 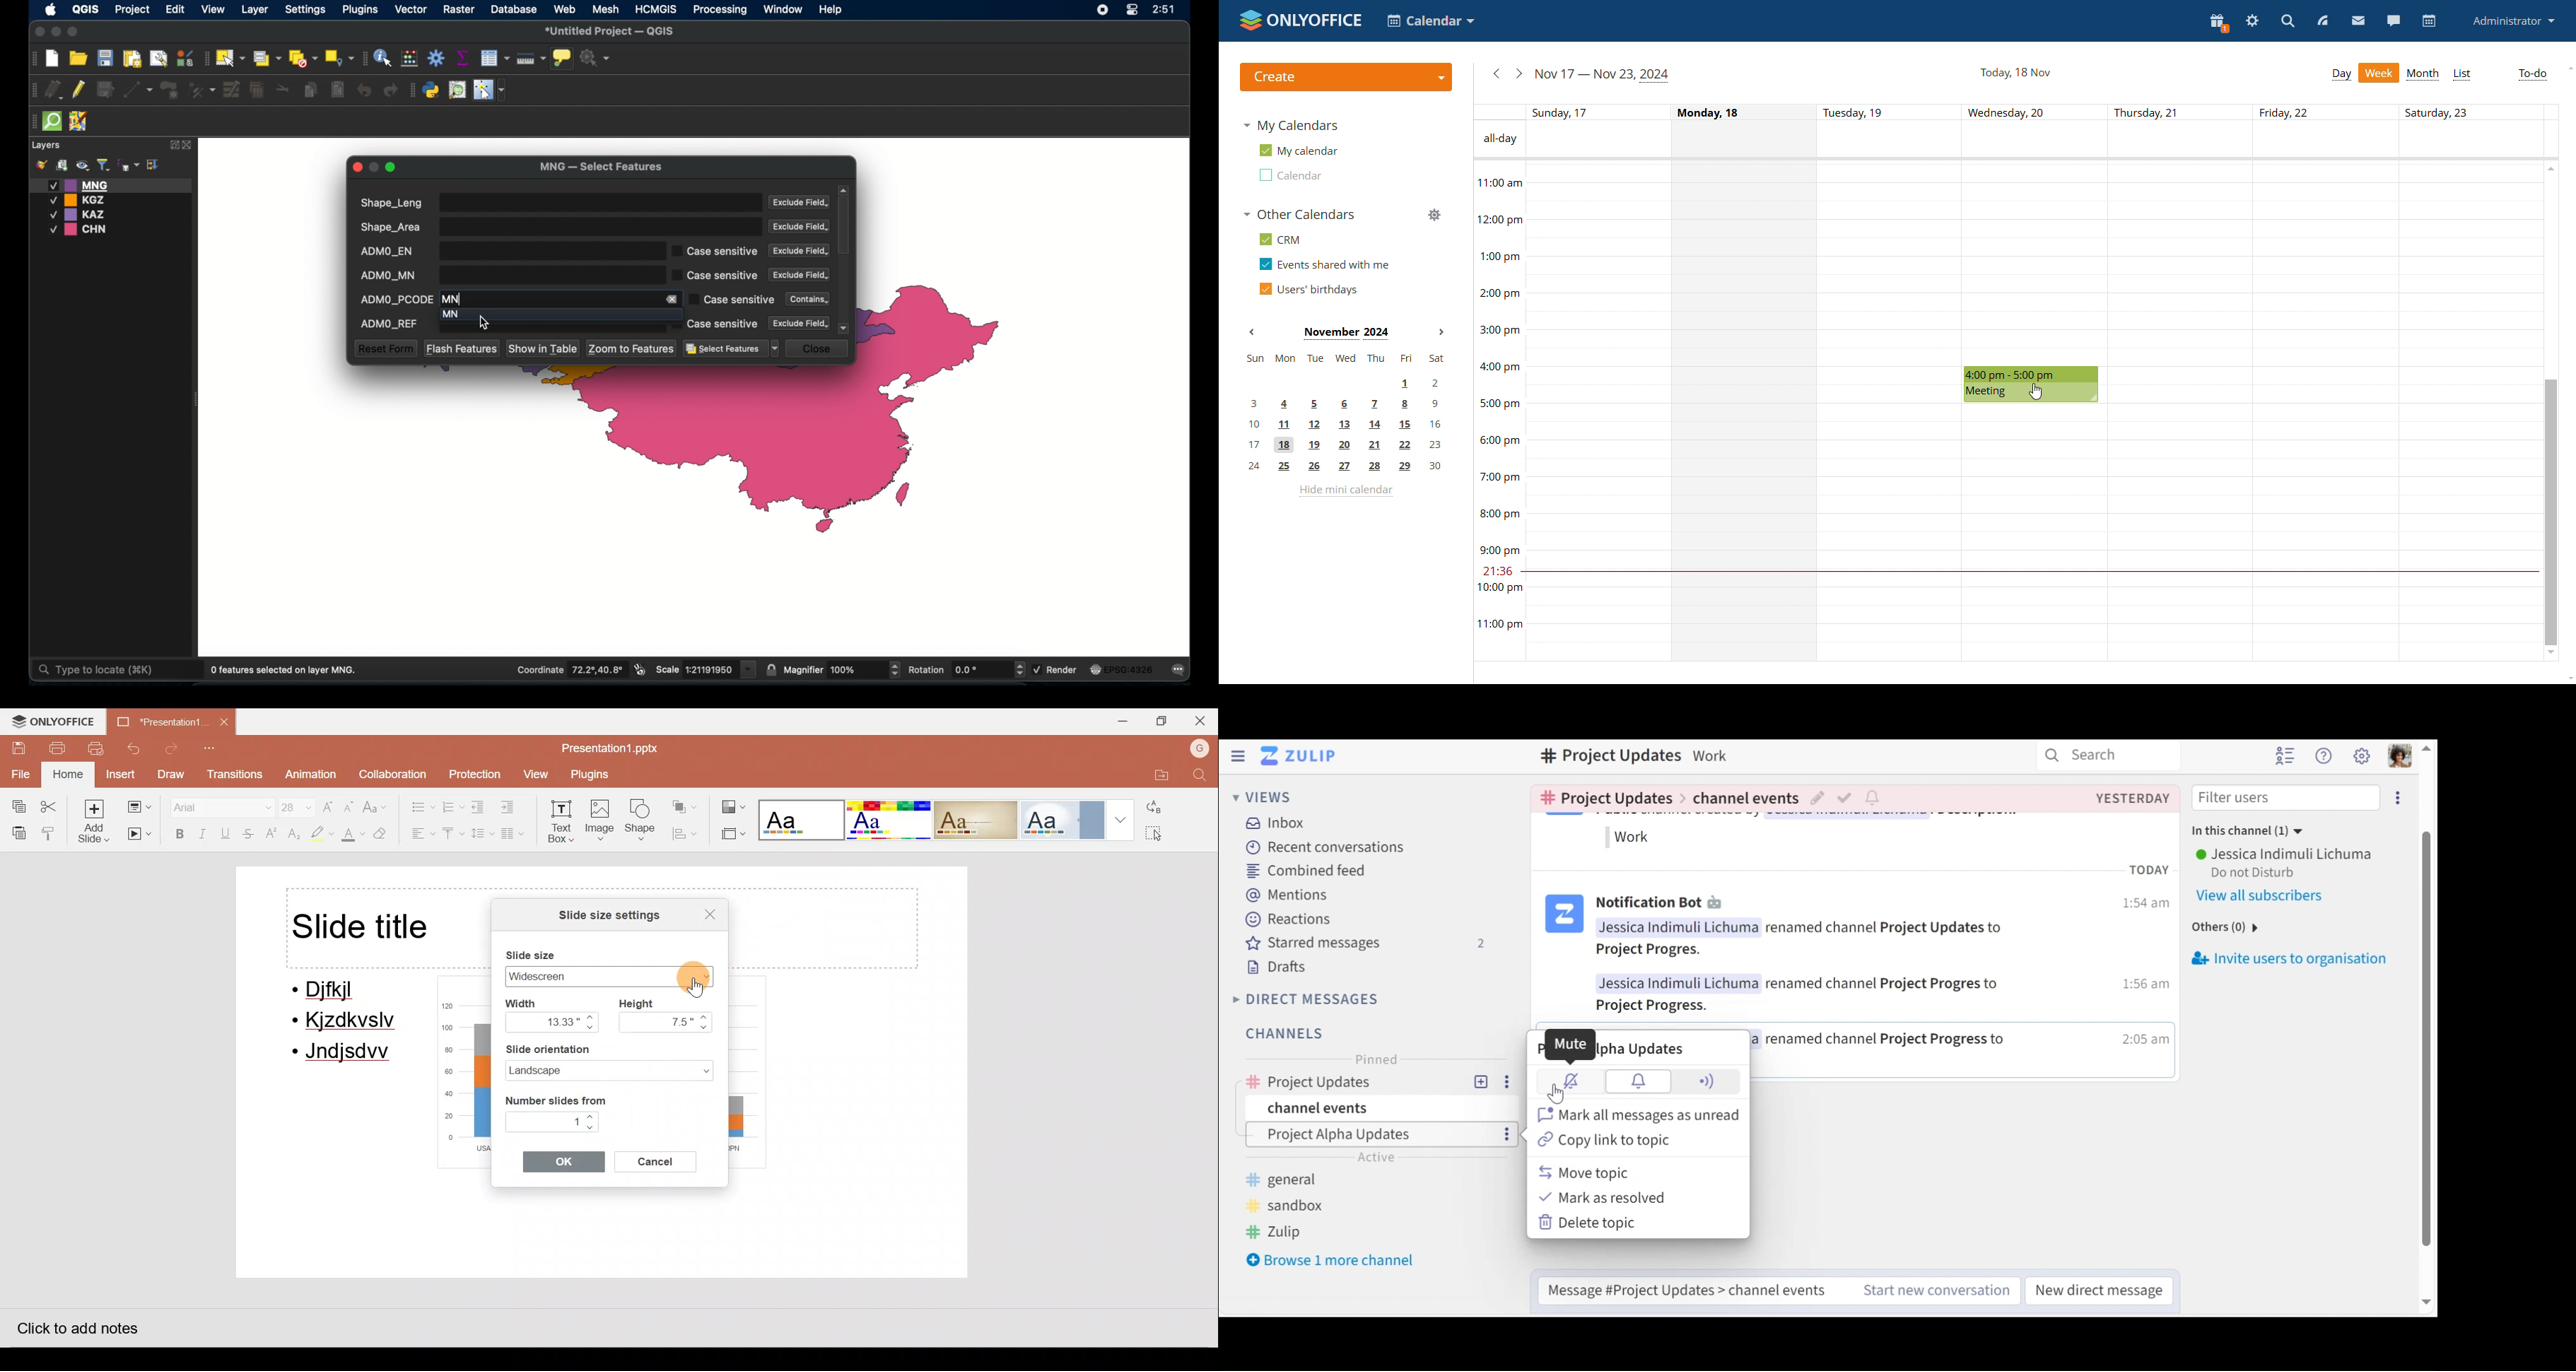 I want to click on Recent Conversations, so click(x=1321, y=847).